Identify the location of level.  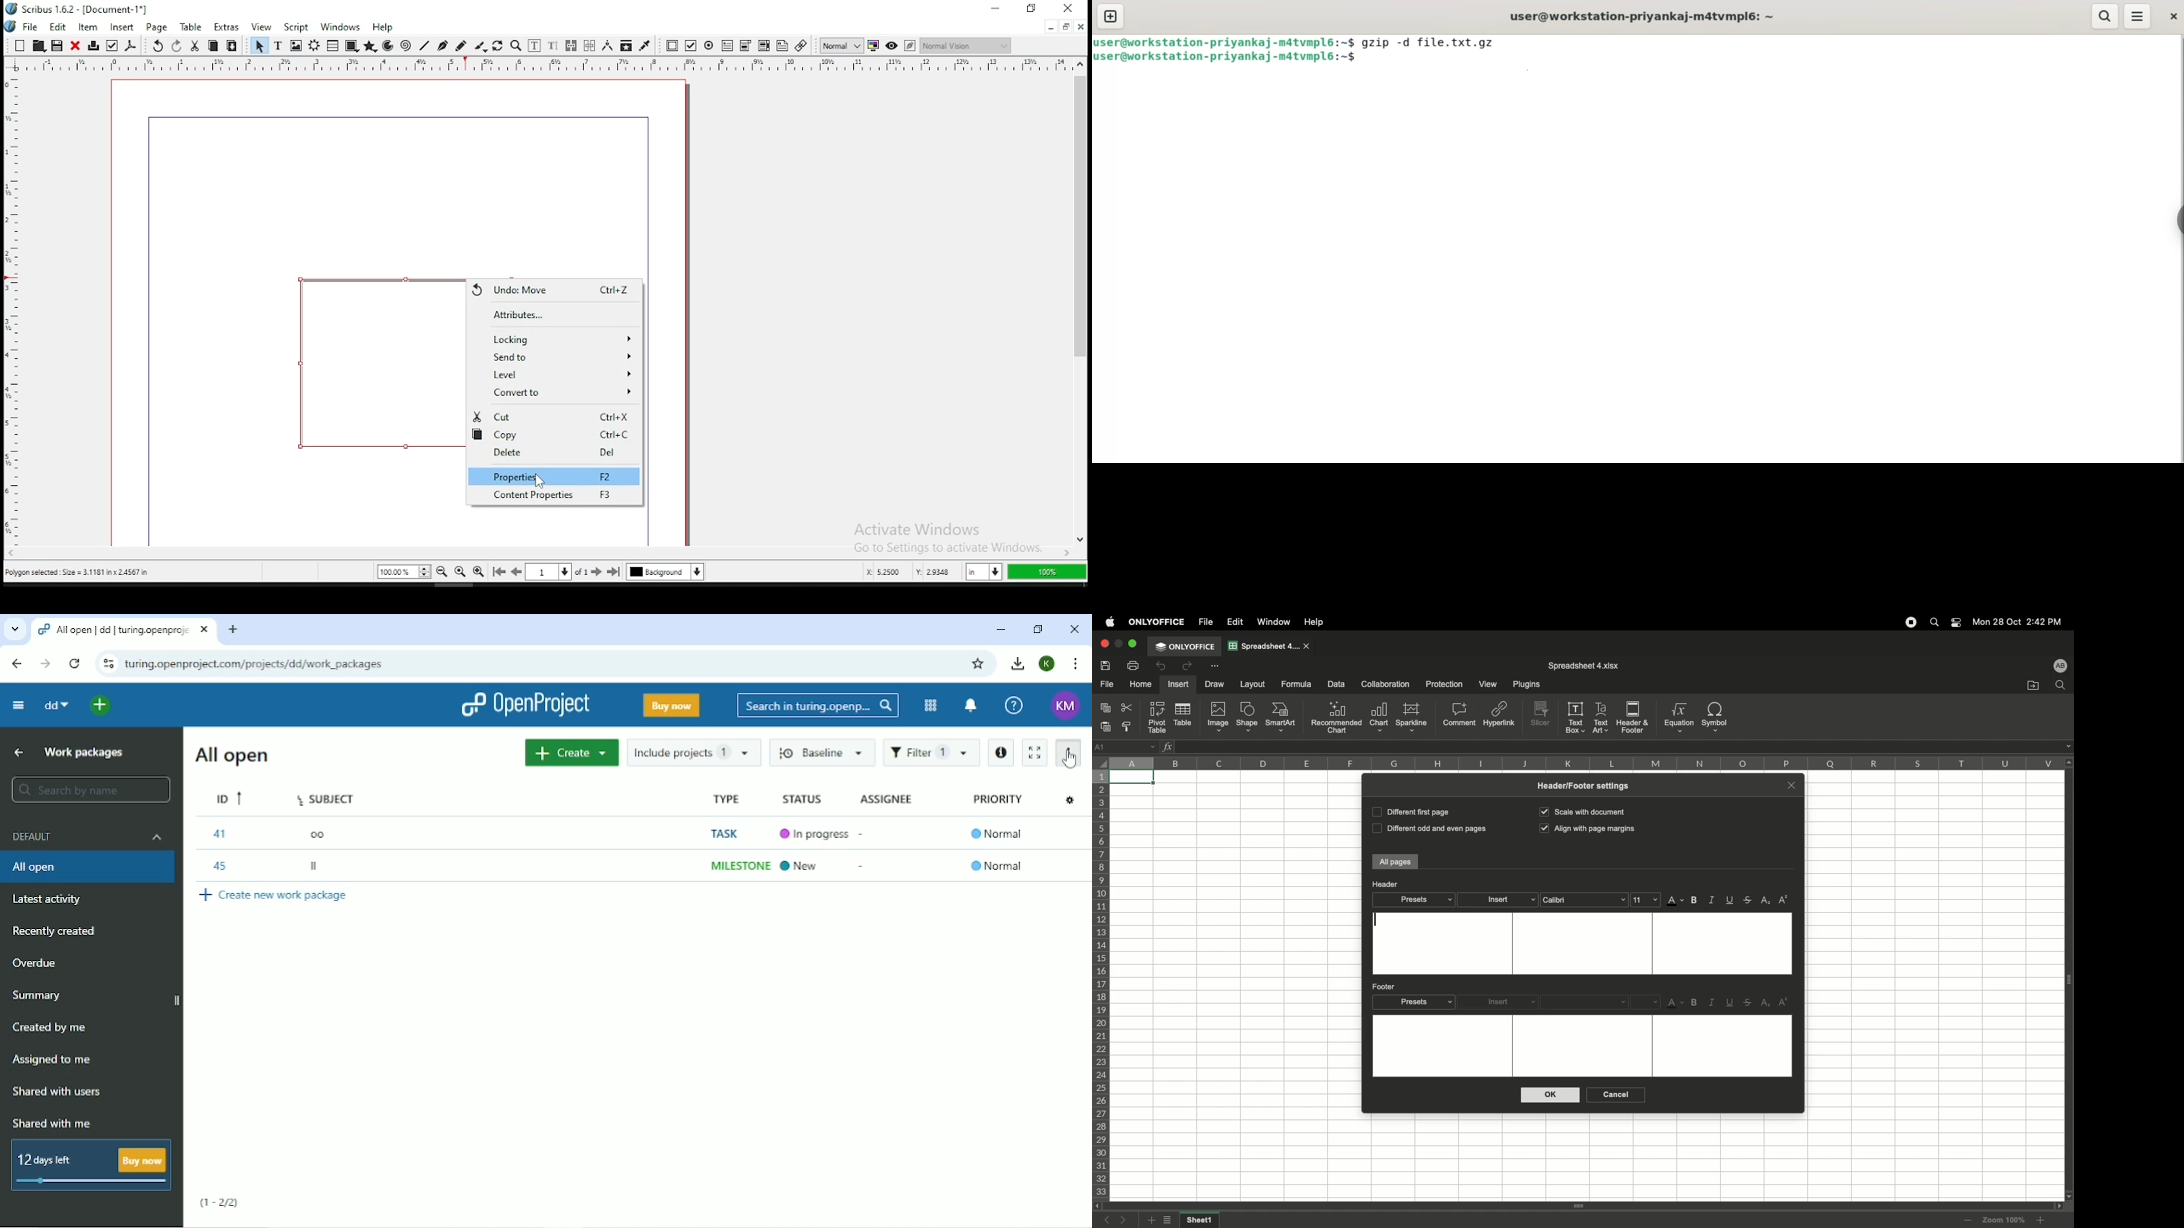
(555, 374).